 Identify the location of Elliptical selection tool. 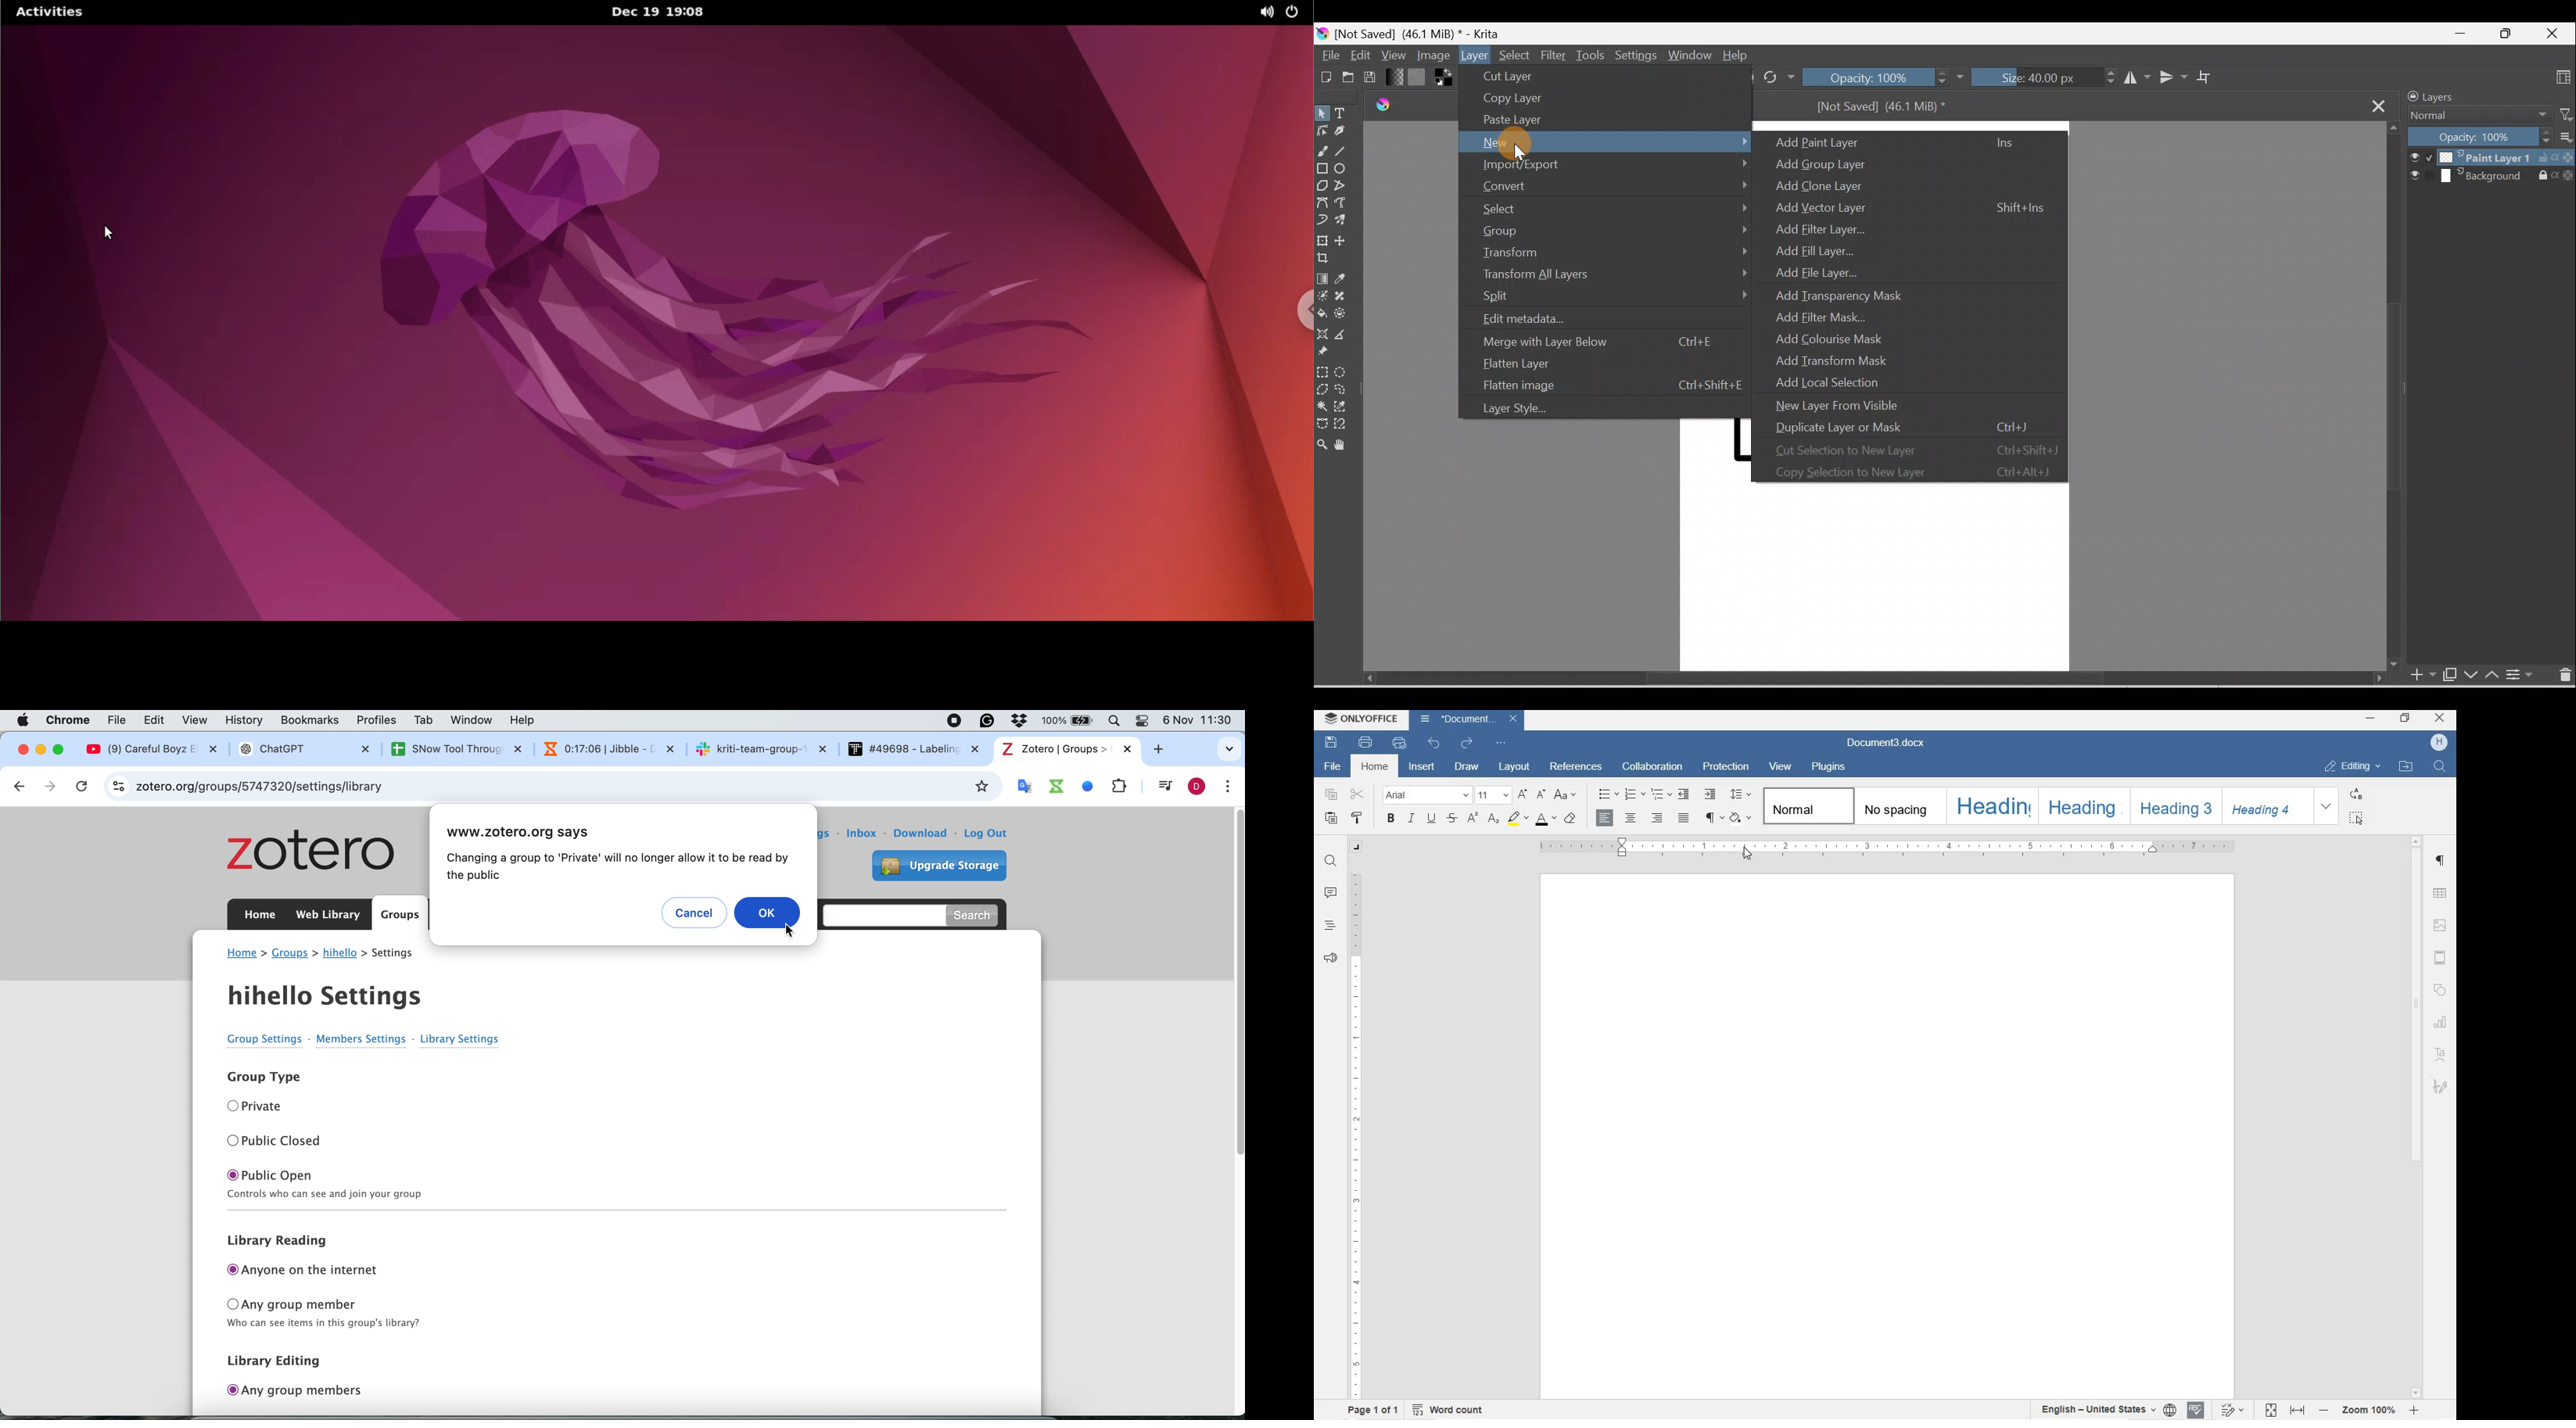
(1343, 372).